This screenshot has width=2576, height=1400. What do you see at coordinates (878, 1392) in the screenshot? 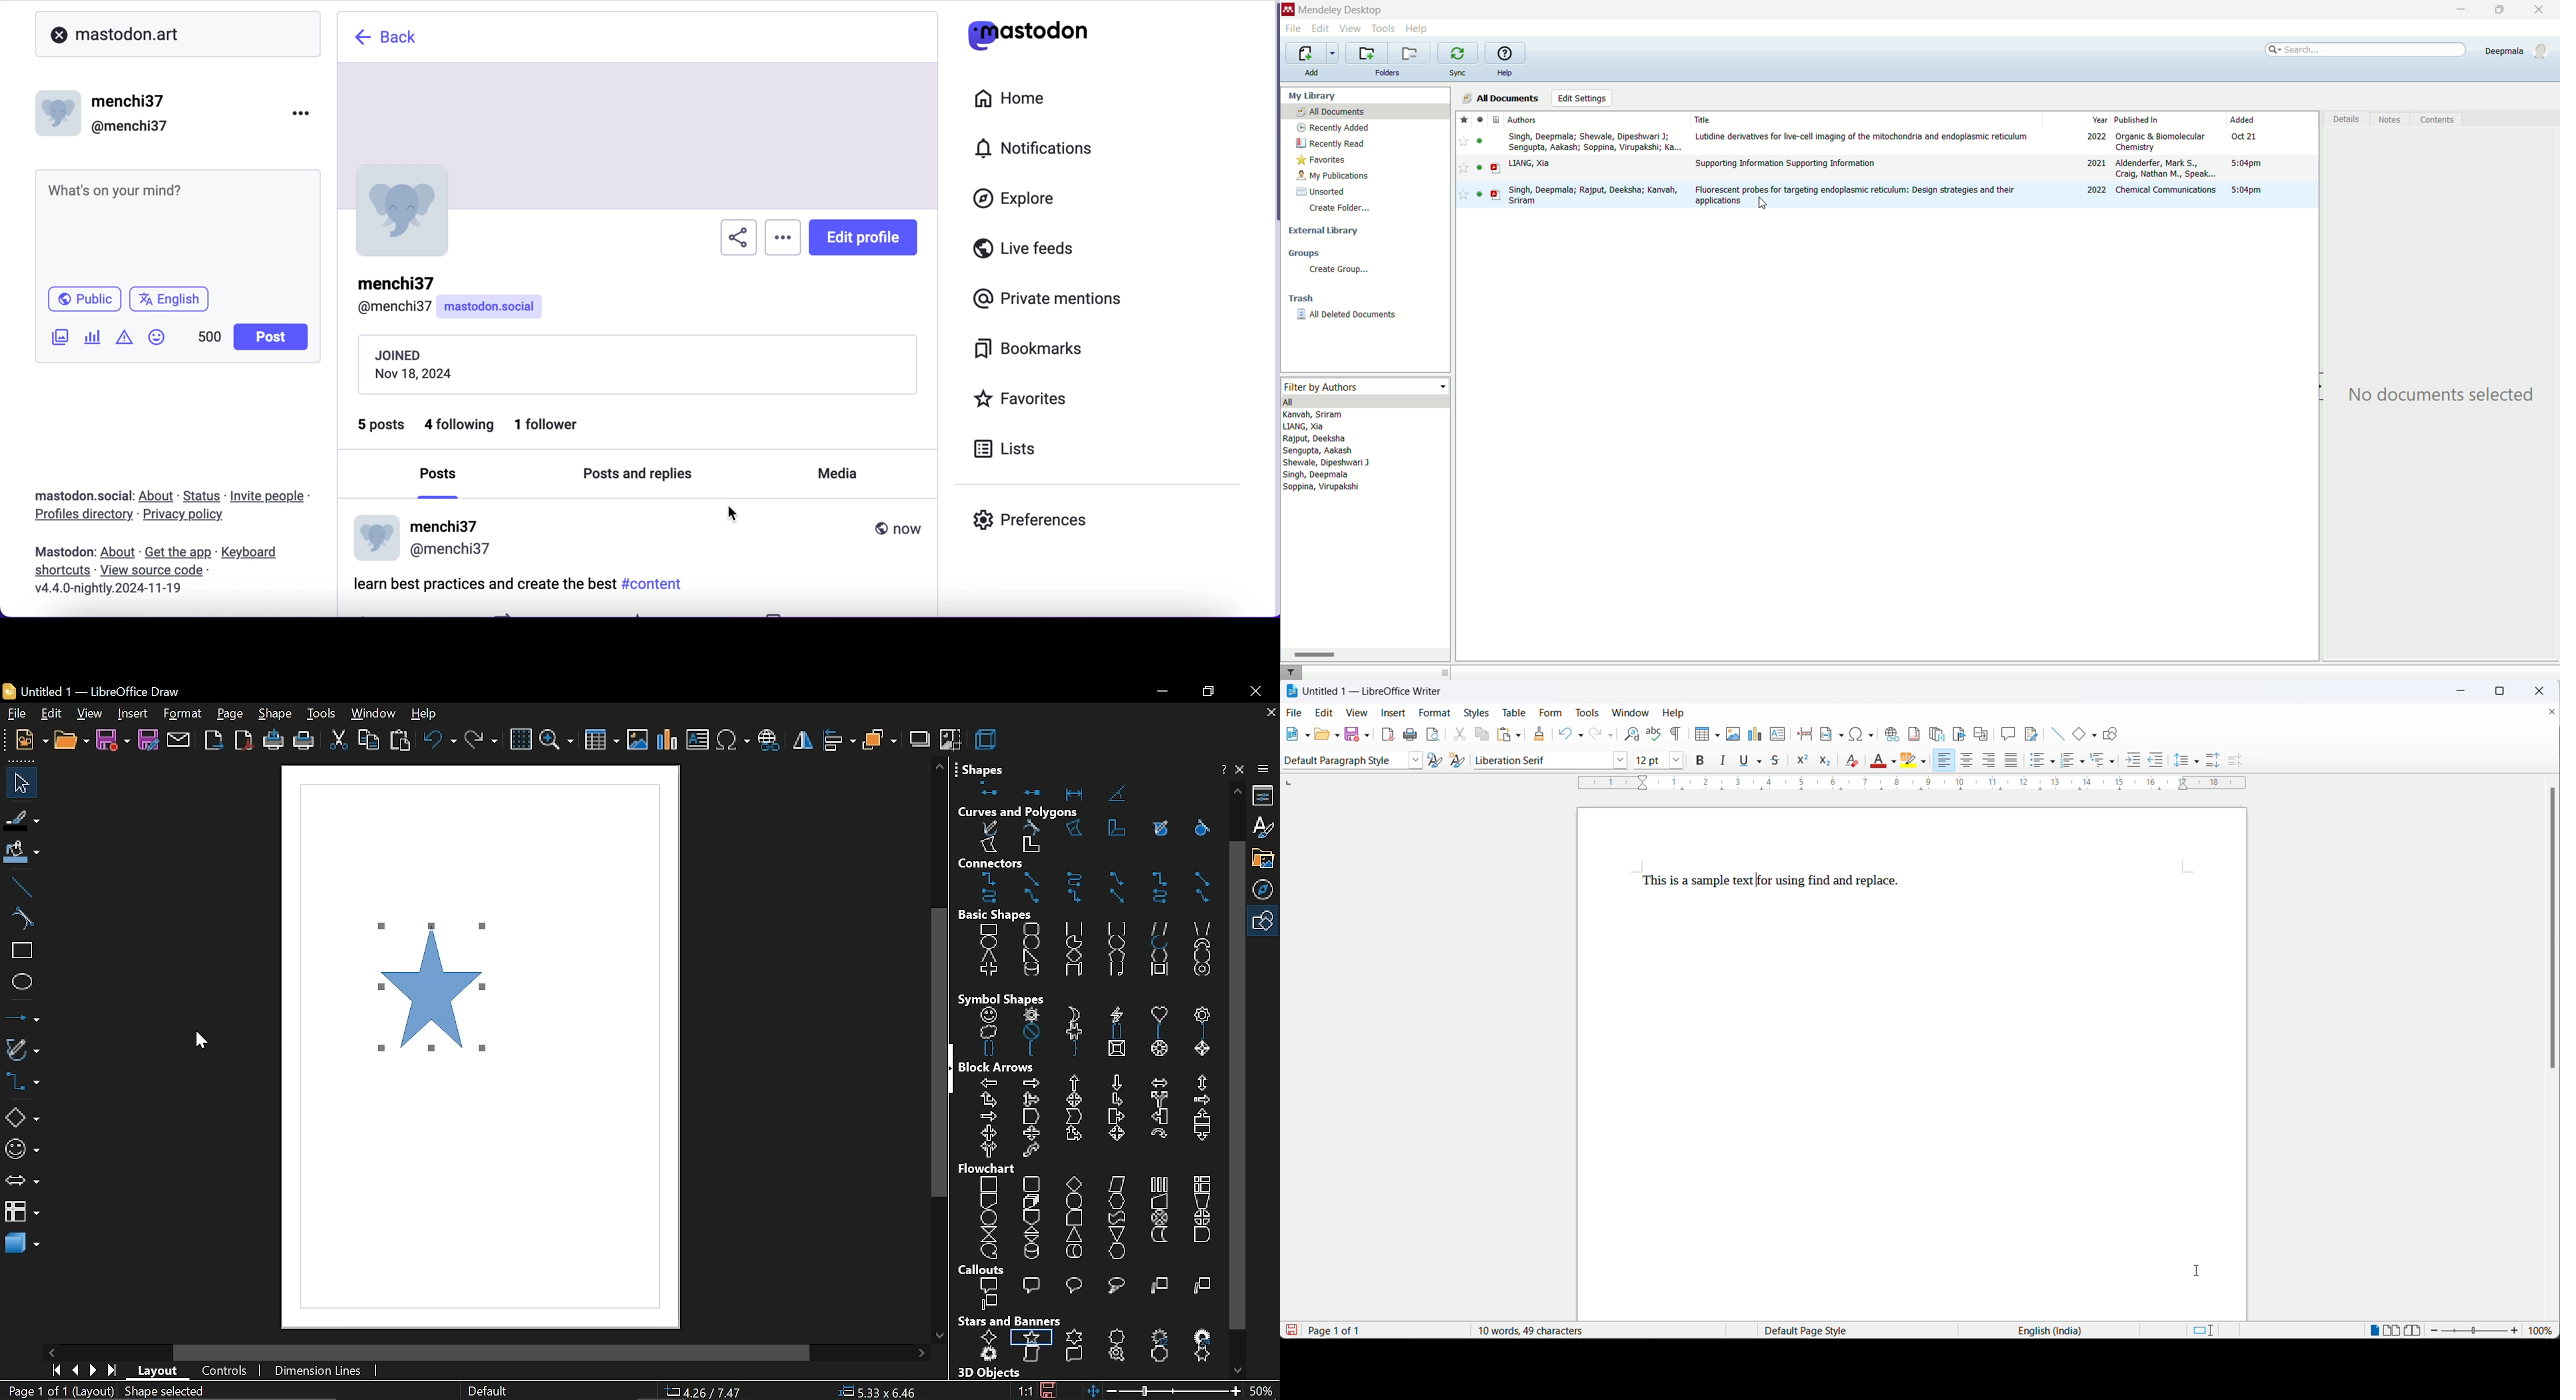
I see `position` at bounding box center [878, 1392].